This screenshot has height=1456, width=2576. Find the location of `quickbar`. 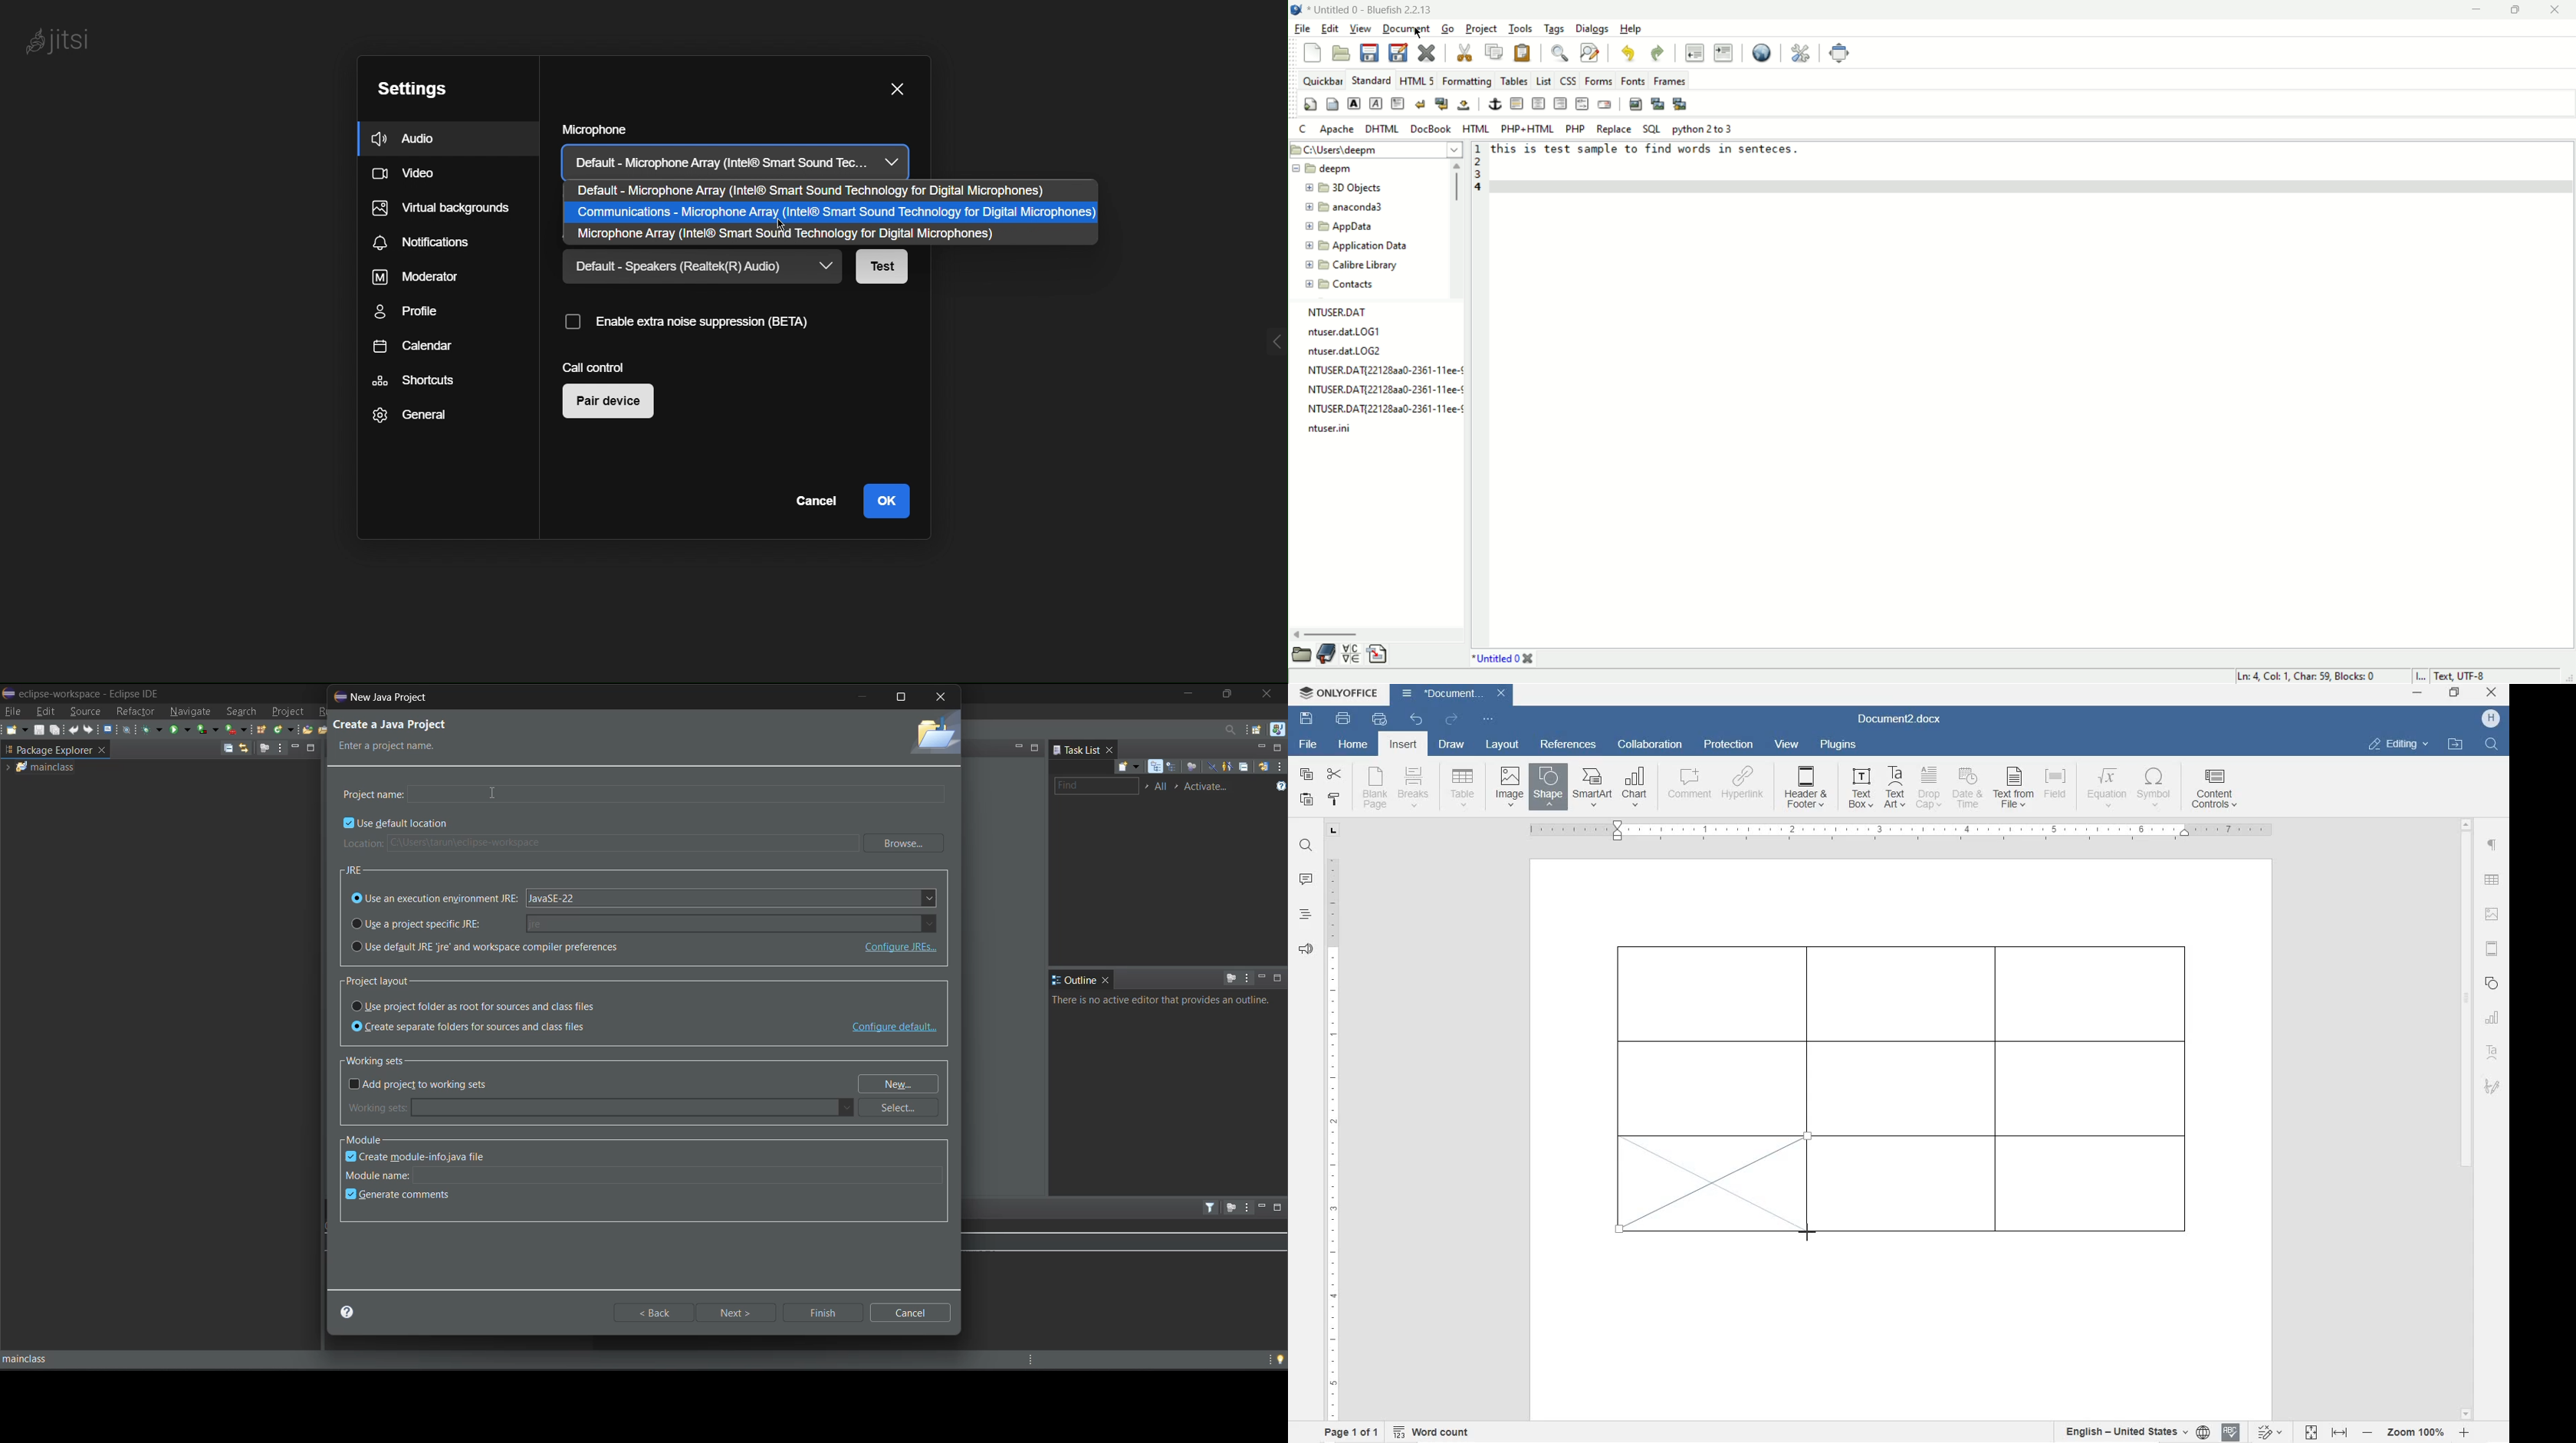

quickbar is located at coordinates (1322, 81).